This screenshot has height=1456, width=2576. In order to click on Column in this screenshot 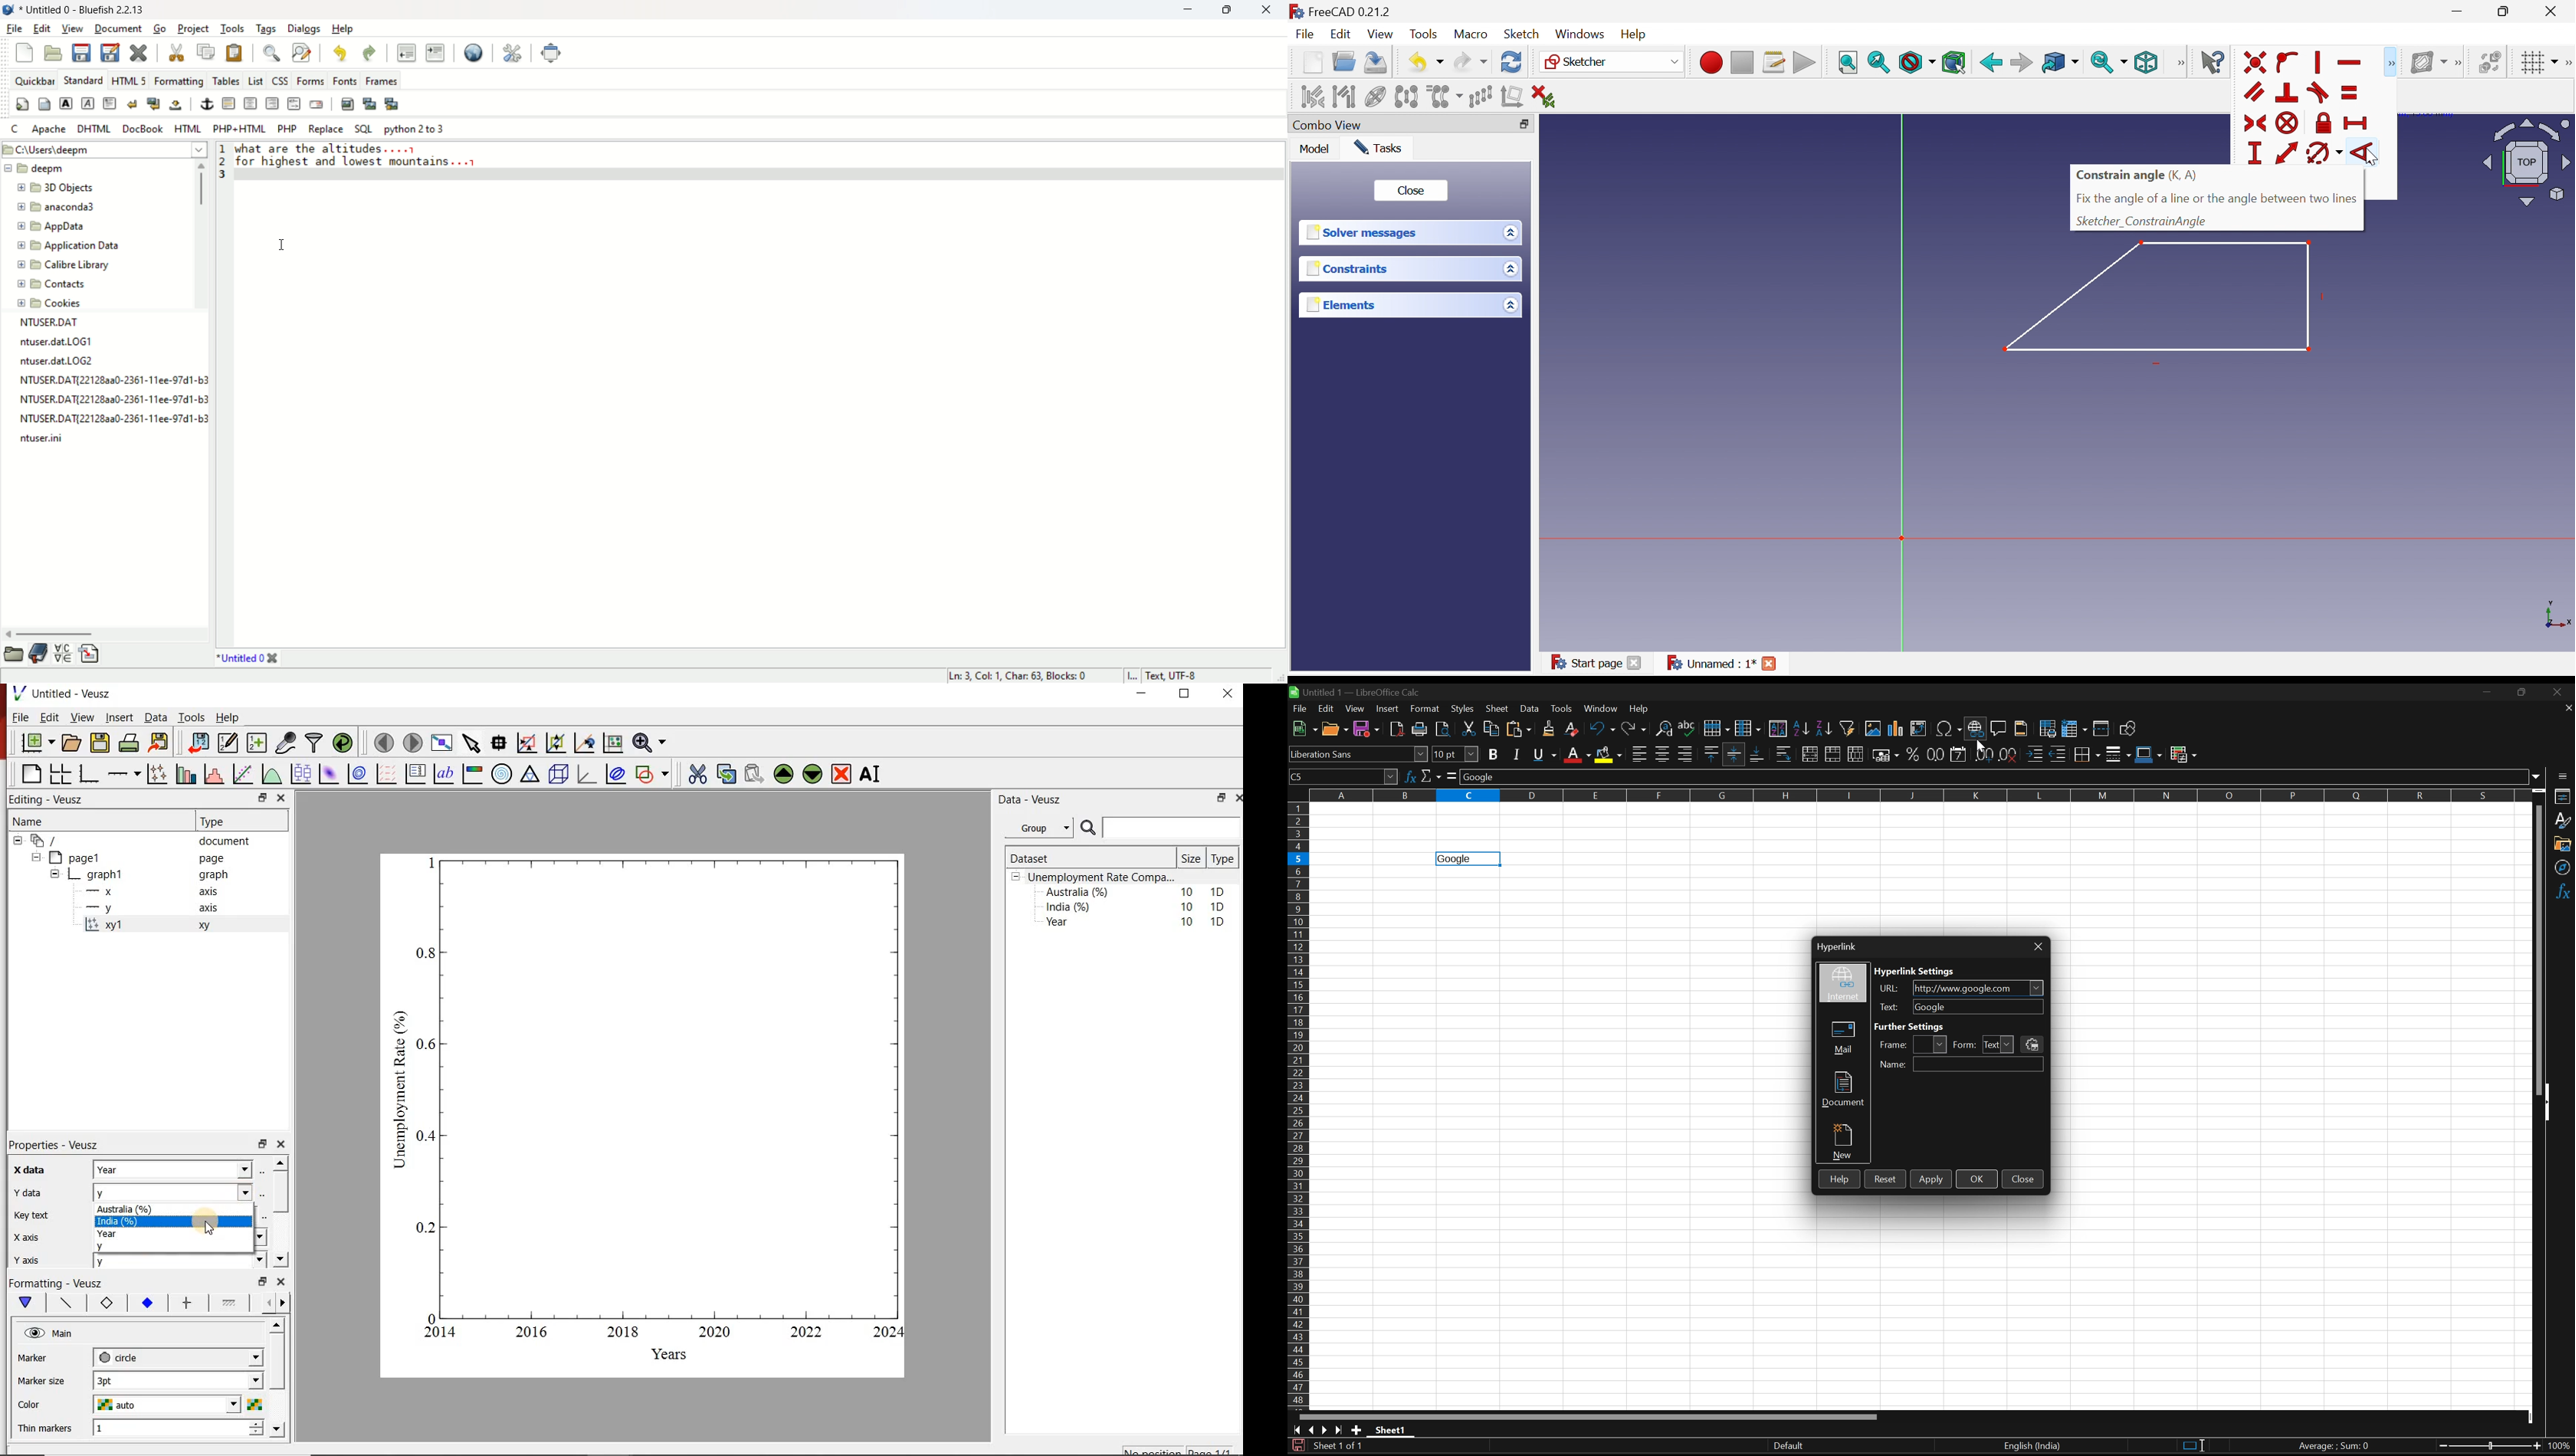, I will do `click(1749, 726)`.